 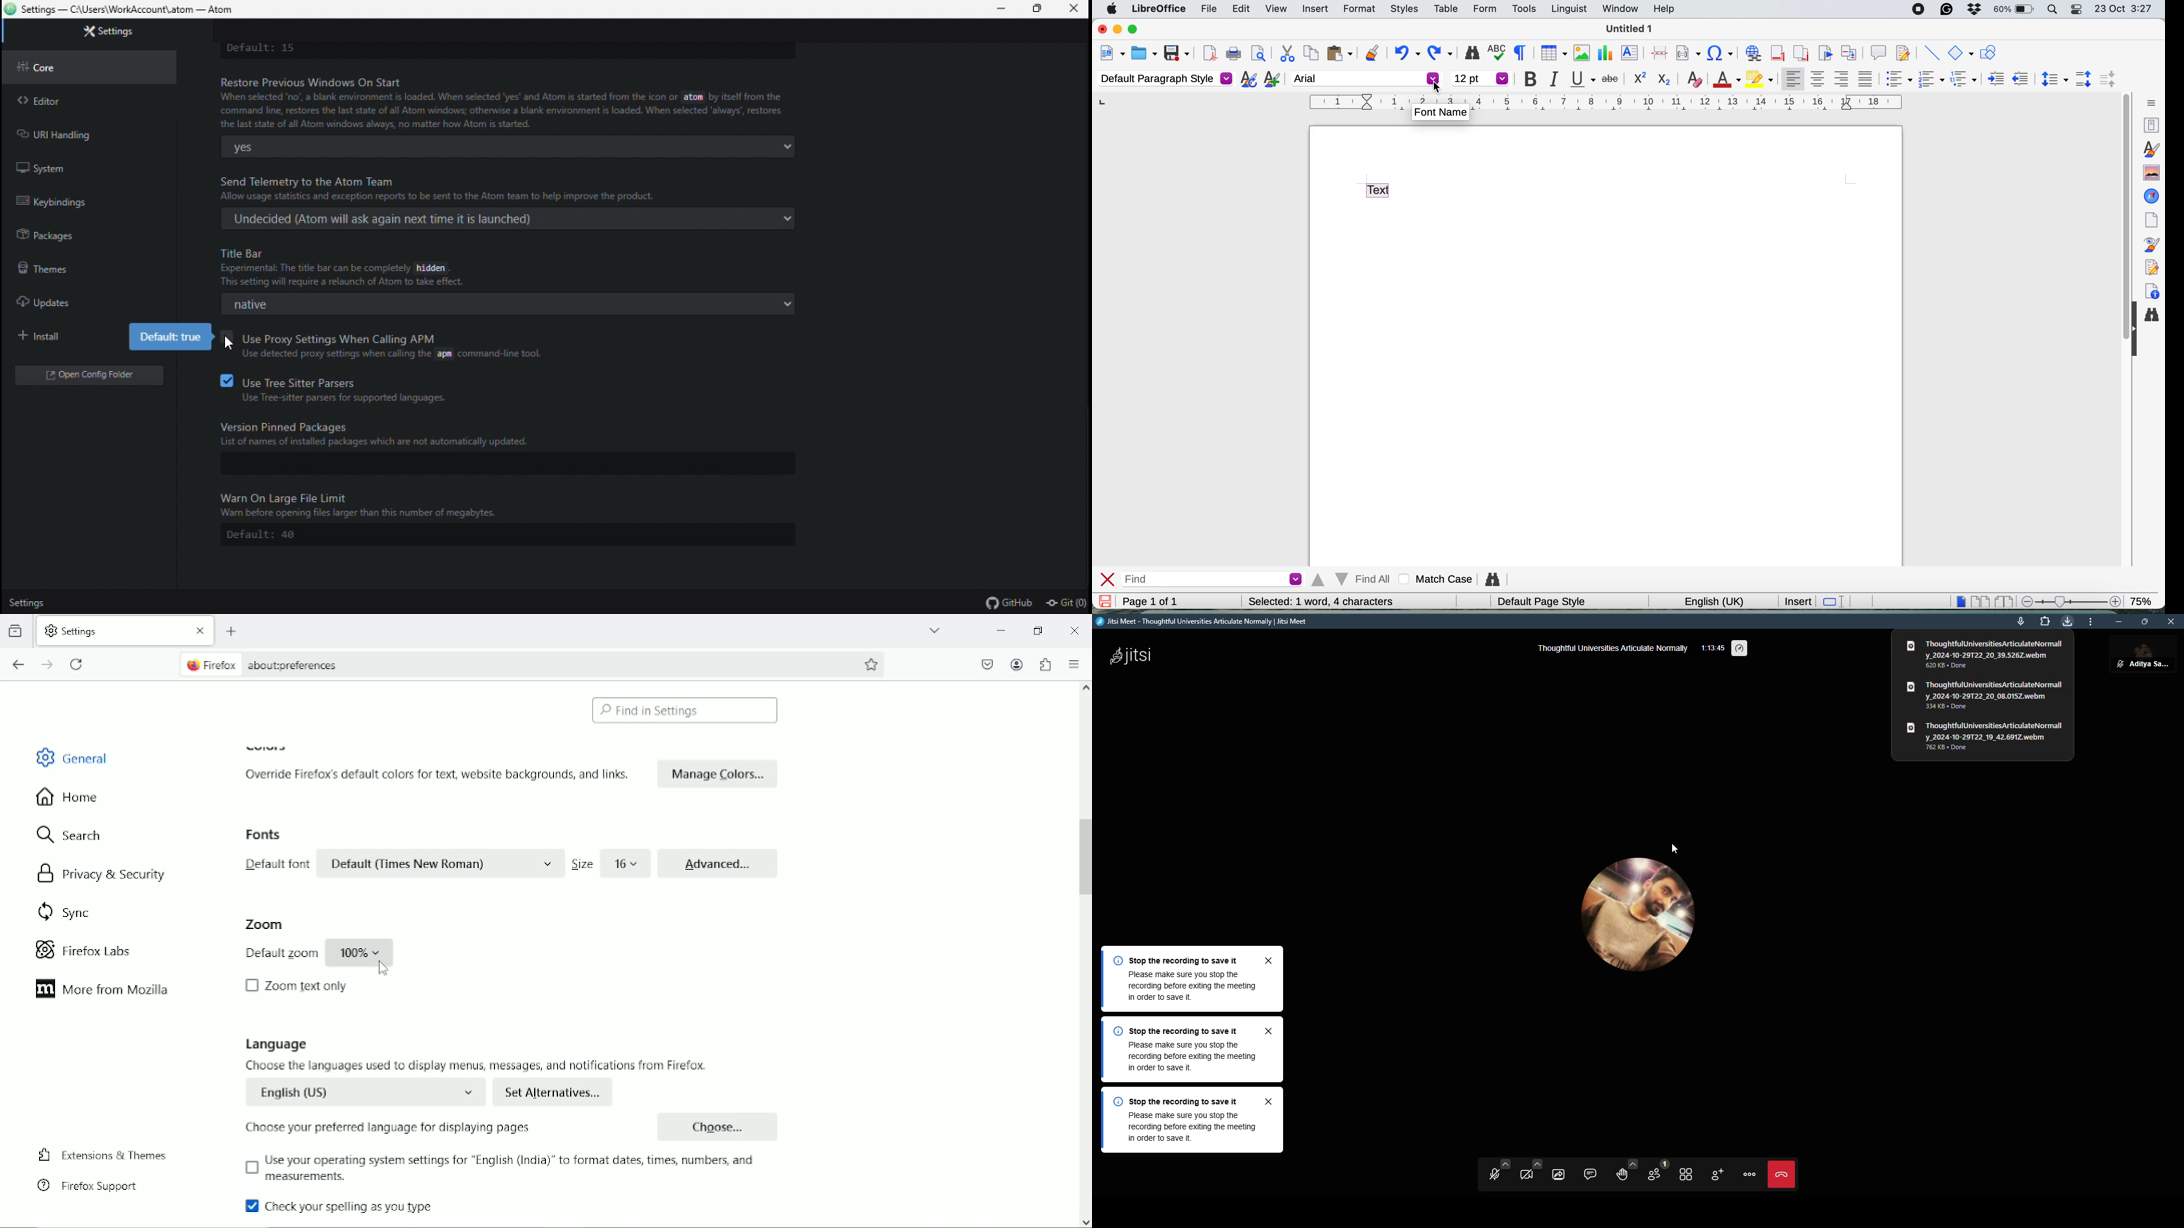 What do you see at coordinates (1988, 53) in the screenshot?
I see `show draw function` at bounding box center [1988, 53].